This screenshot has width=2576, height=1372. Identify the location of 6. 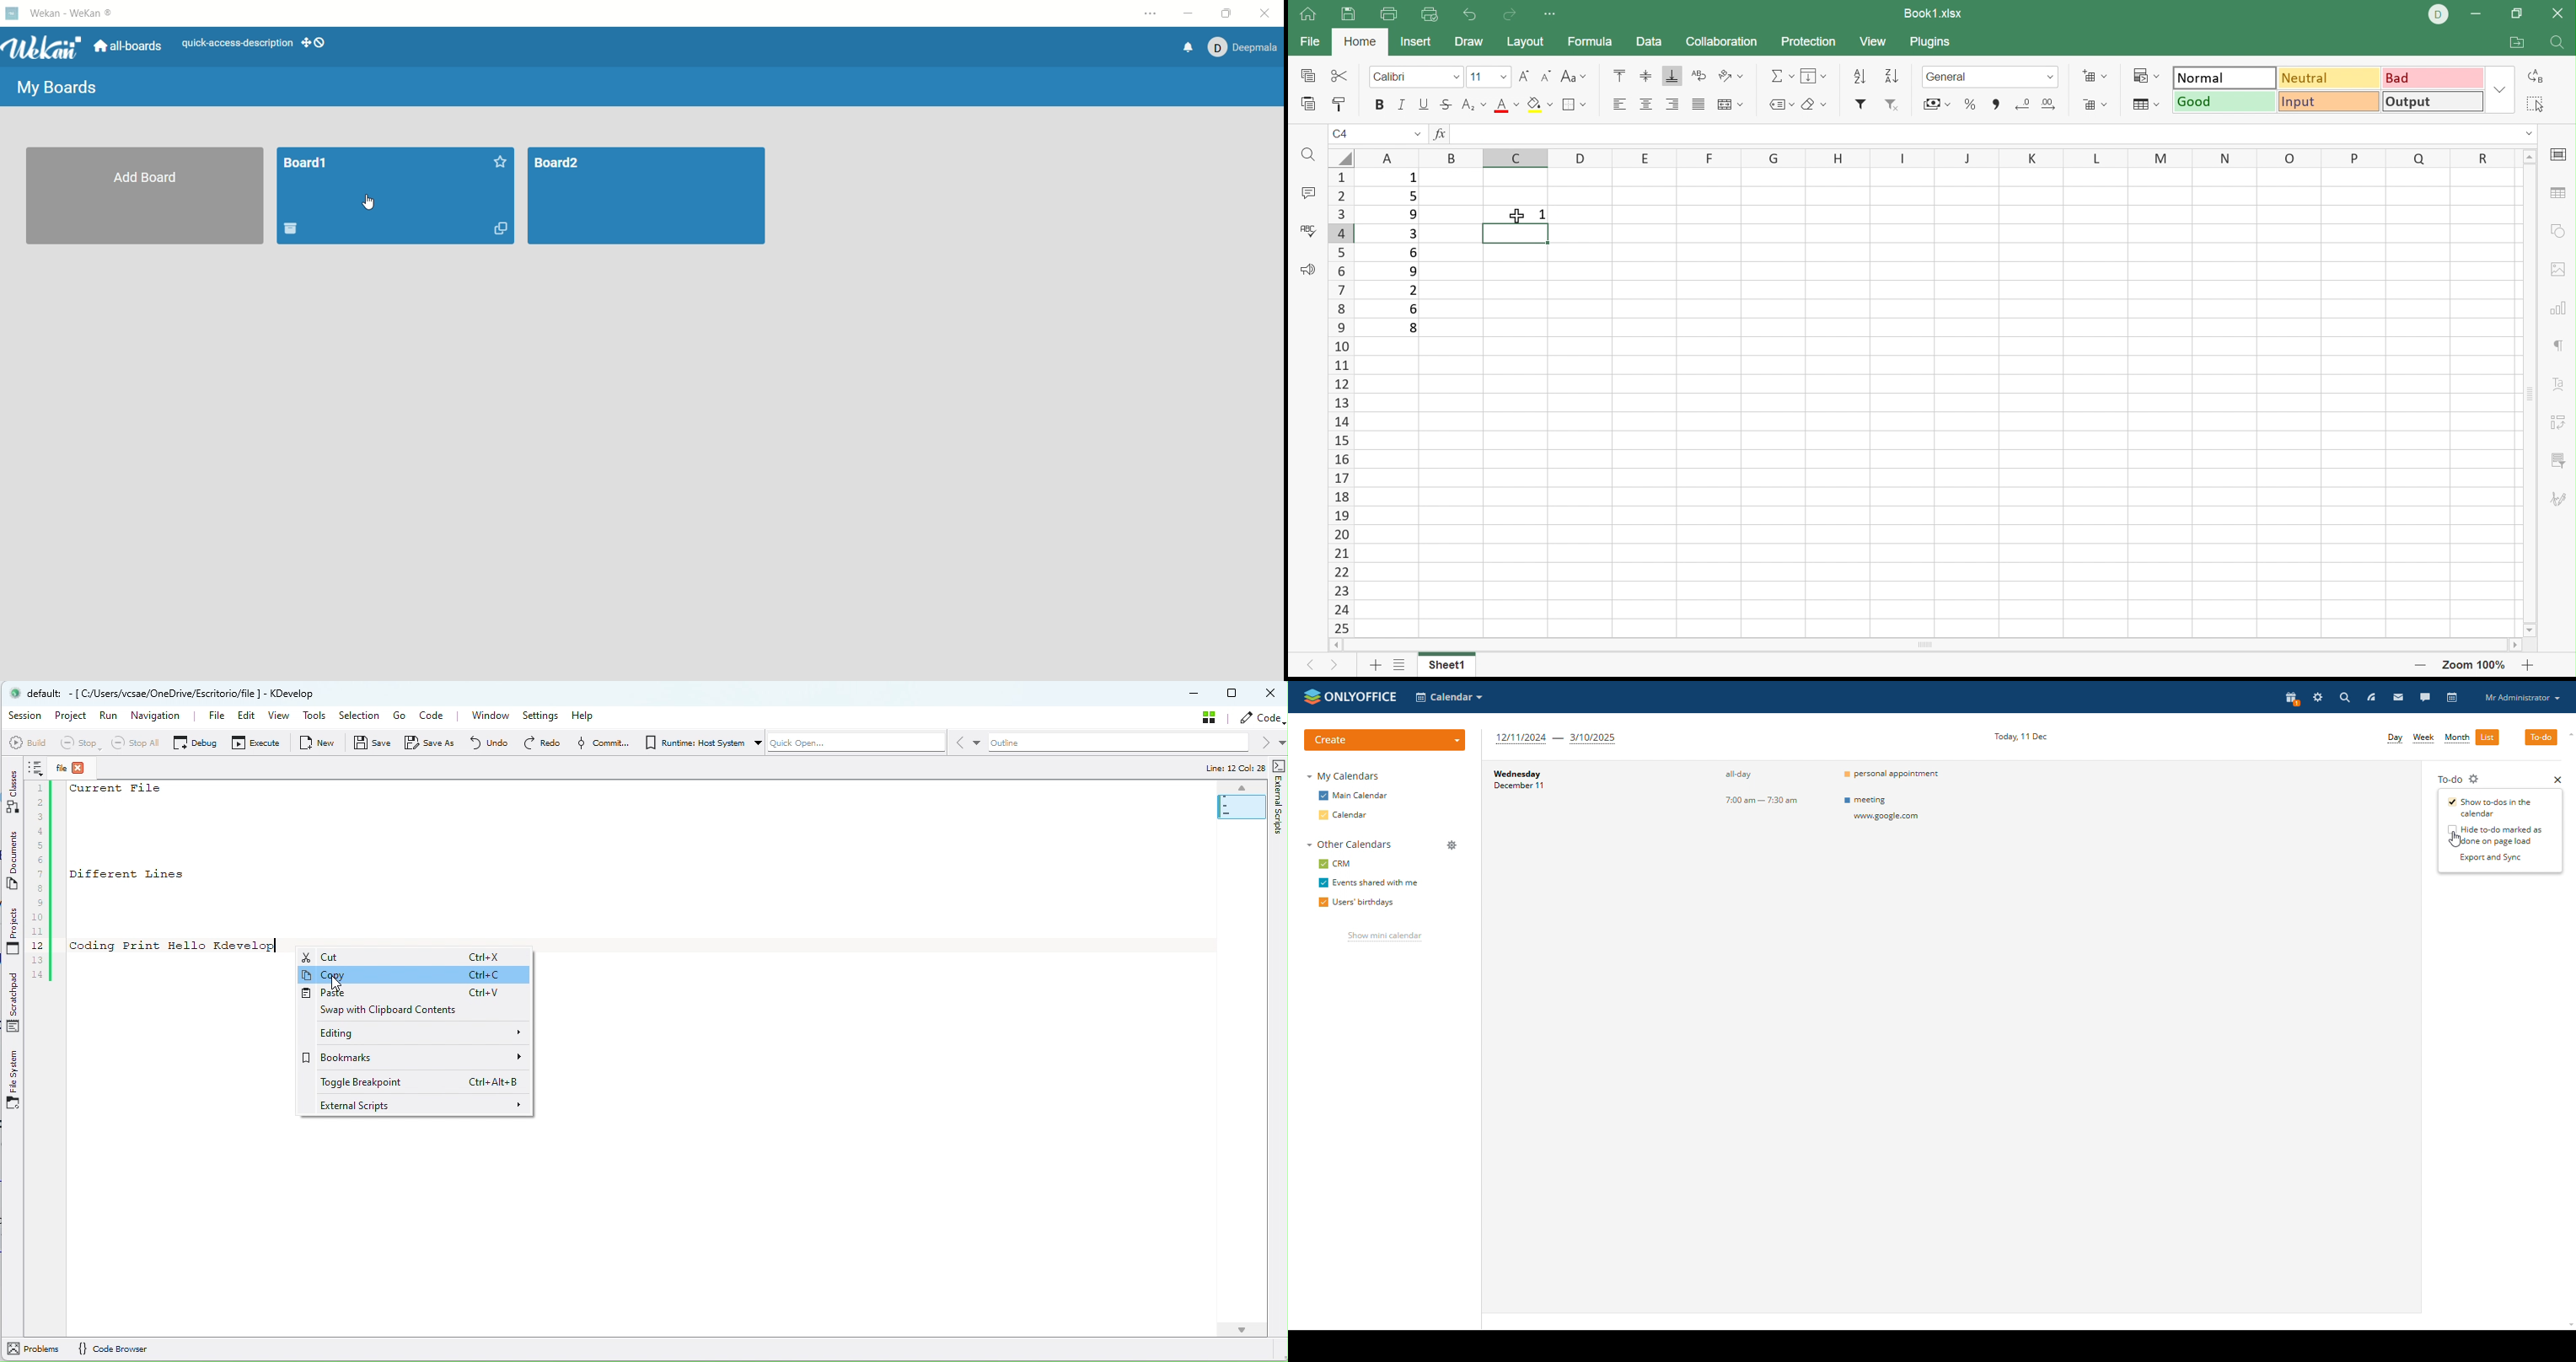
(1414, 253).